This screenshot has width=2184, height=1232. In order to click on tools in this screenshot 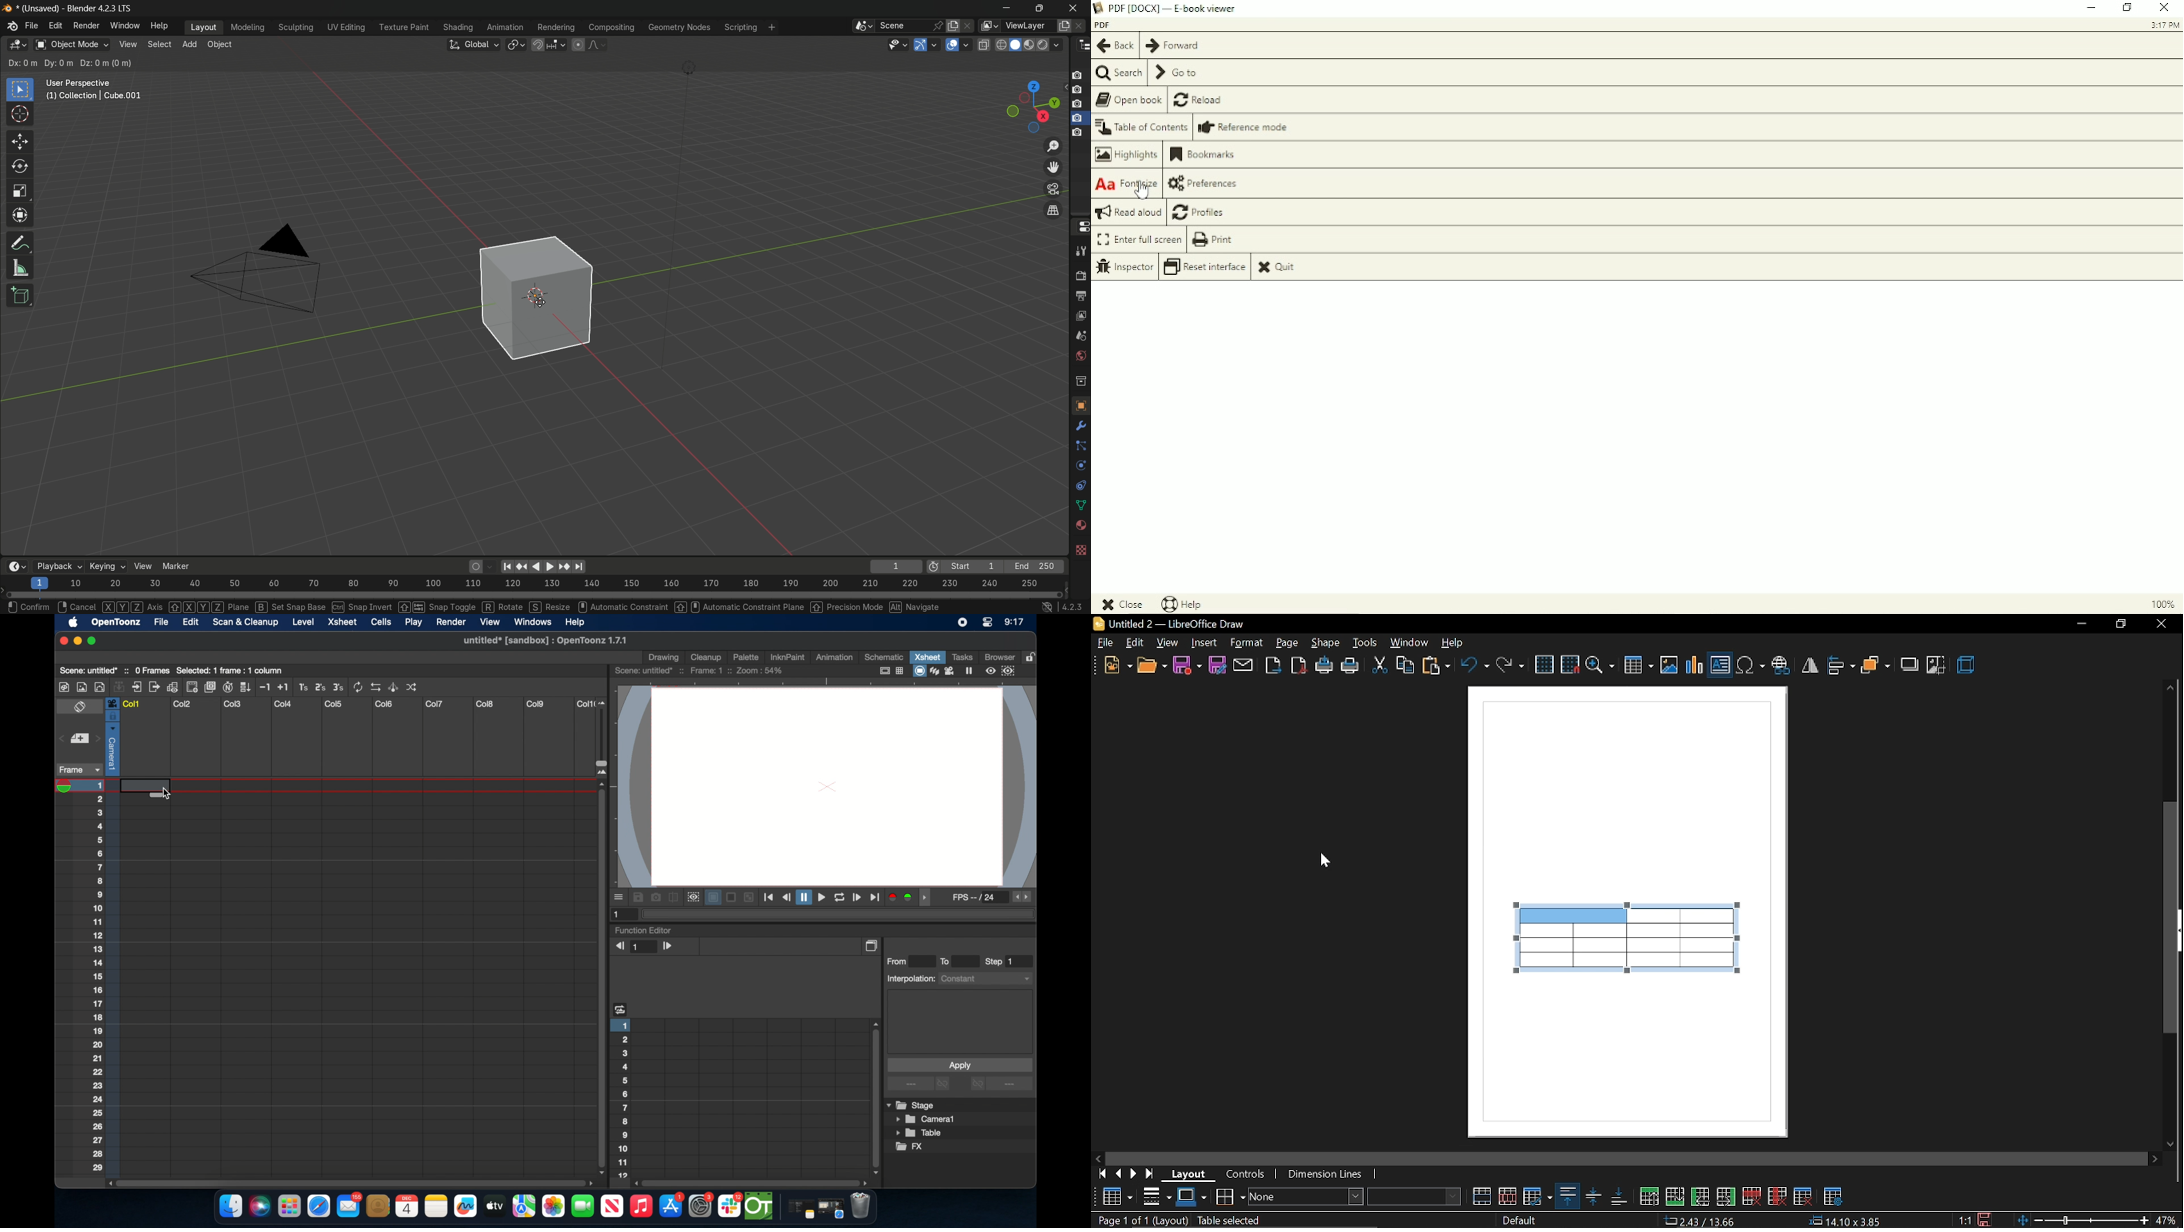, I will do `click(1366, 642)`.